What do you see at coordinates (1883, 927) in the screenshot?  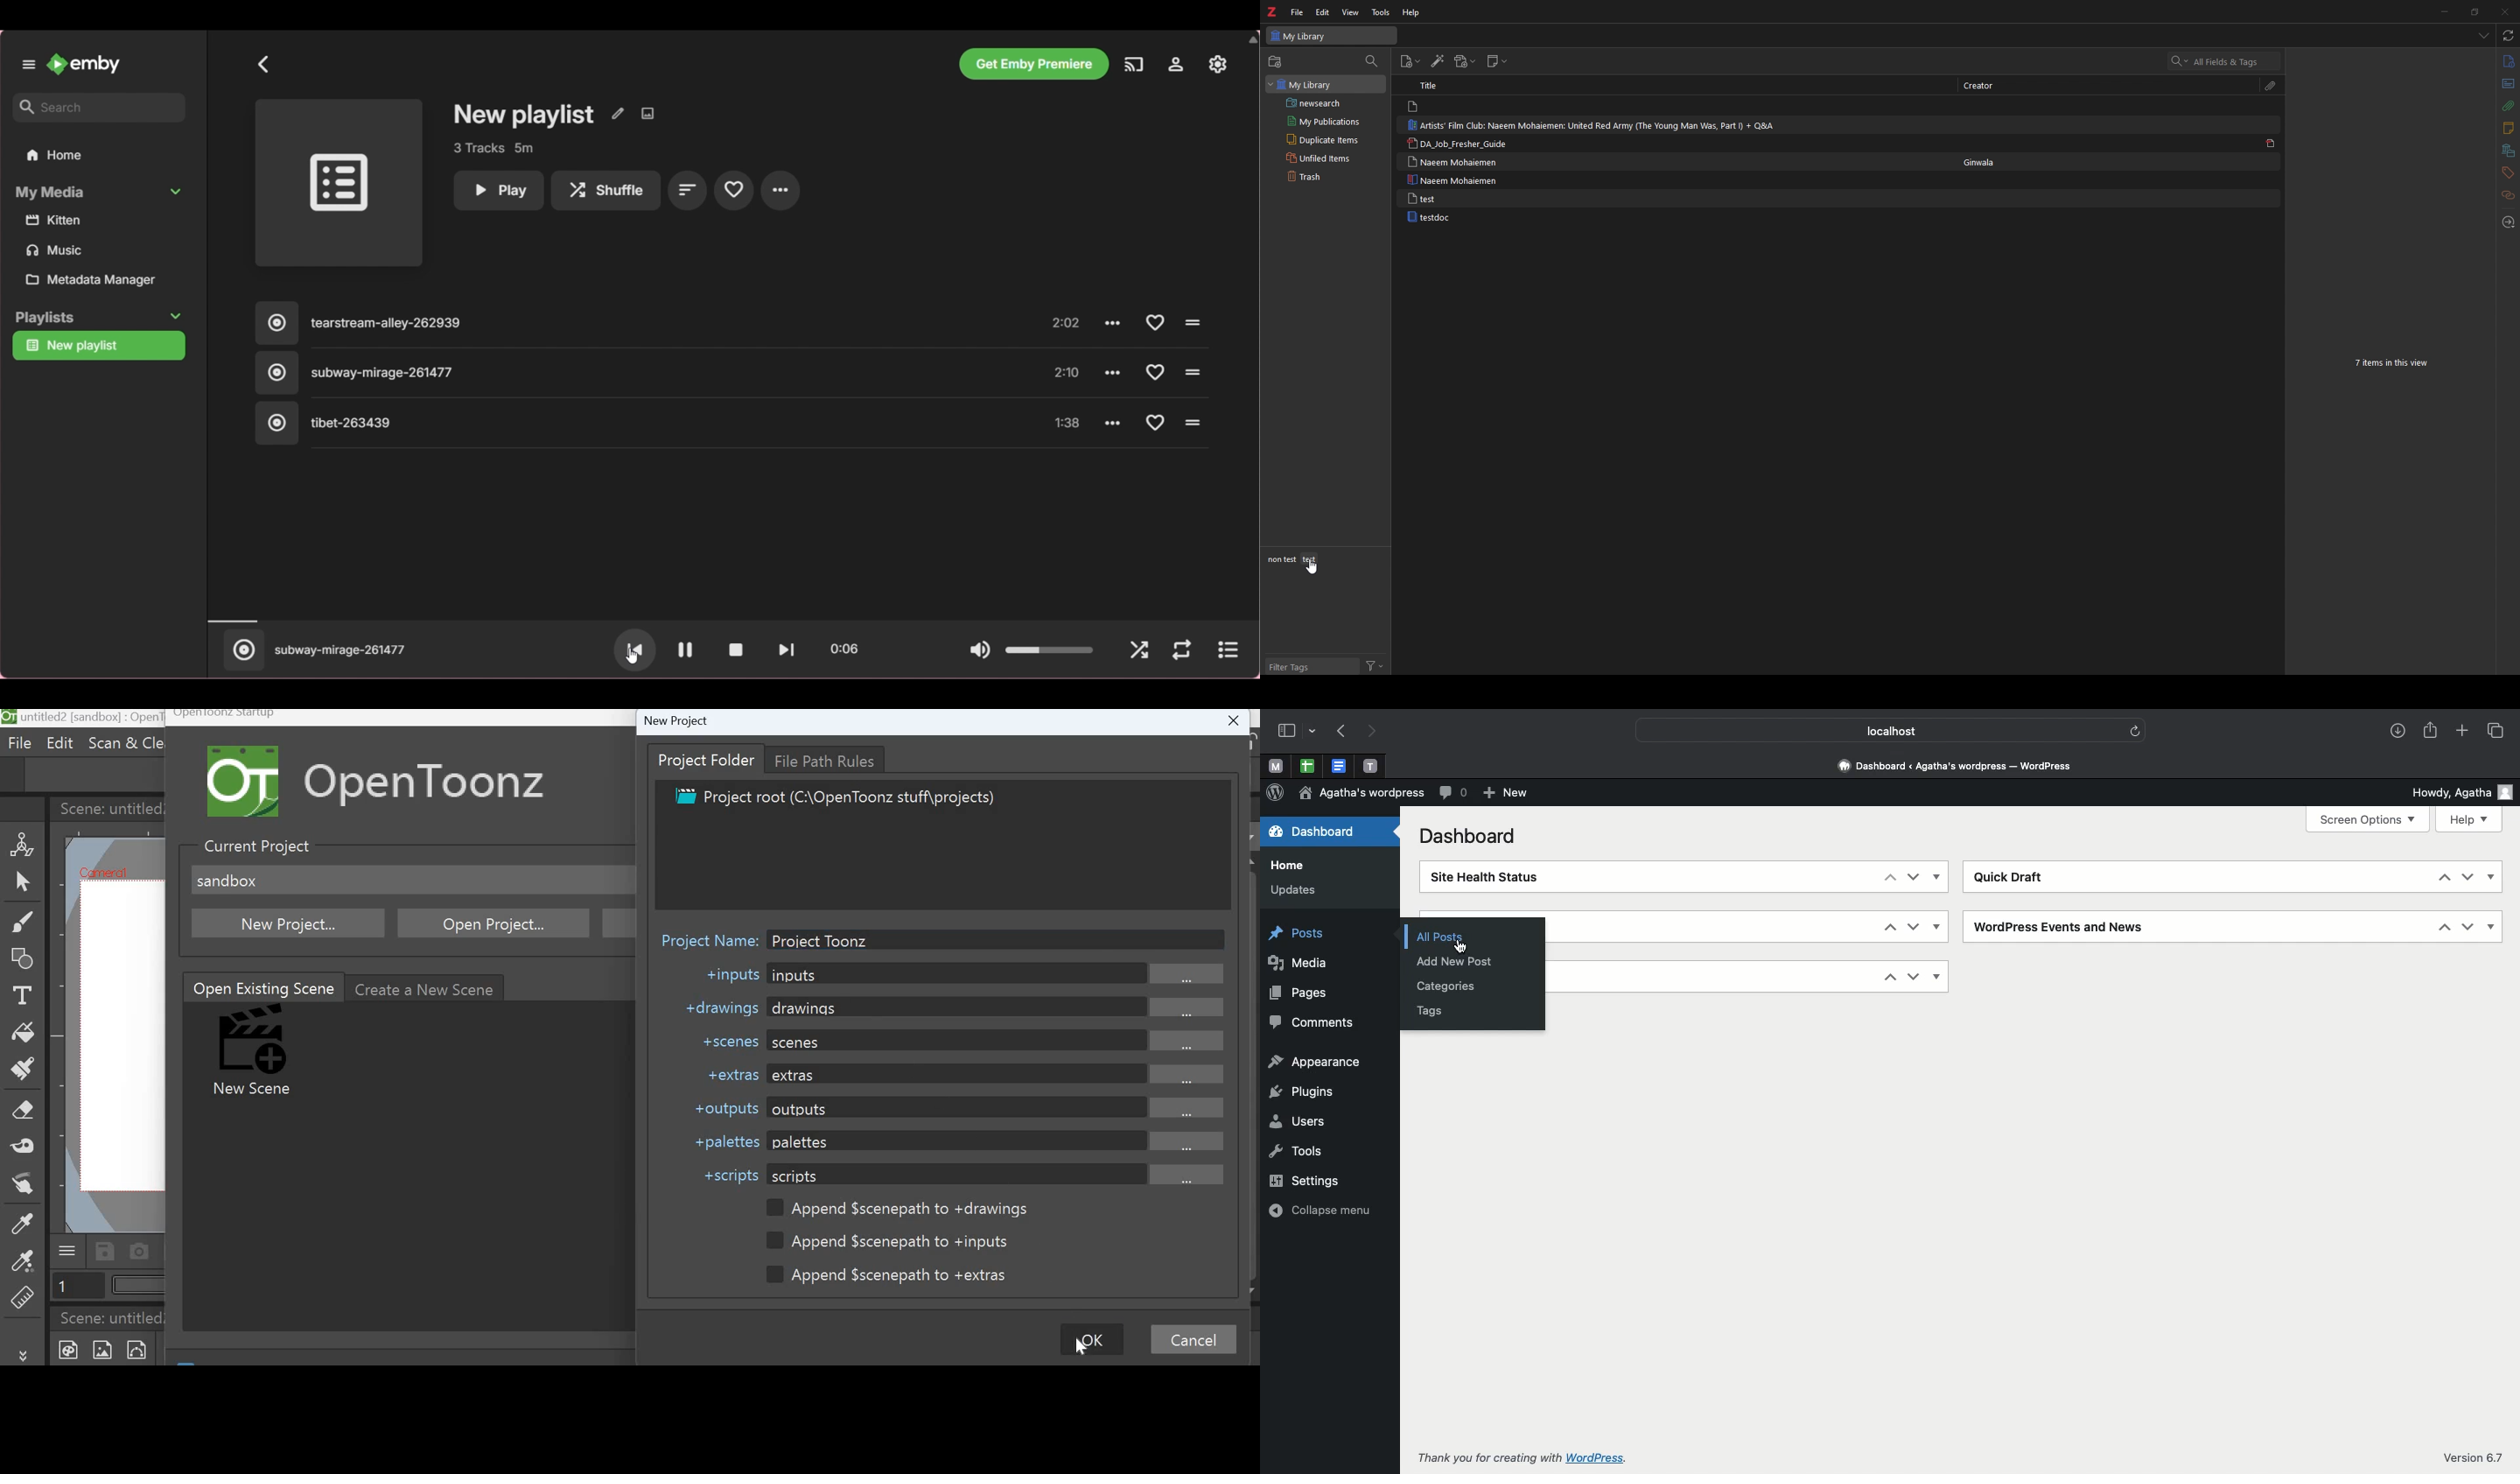 I see `Up` at bounding box center [1883, 927].